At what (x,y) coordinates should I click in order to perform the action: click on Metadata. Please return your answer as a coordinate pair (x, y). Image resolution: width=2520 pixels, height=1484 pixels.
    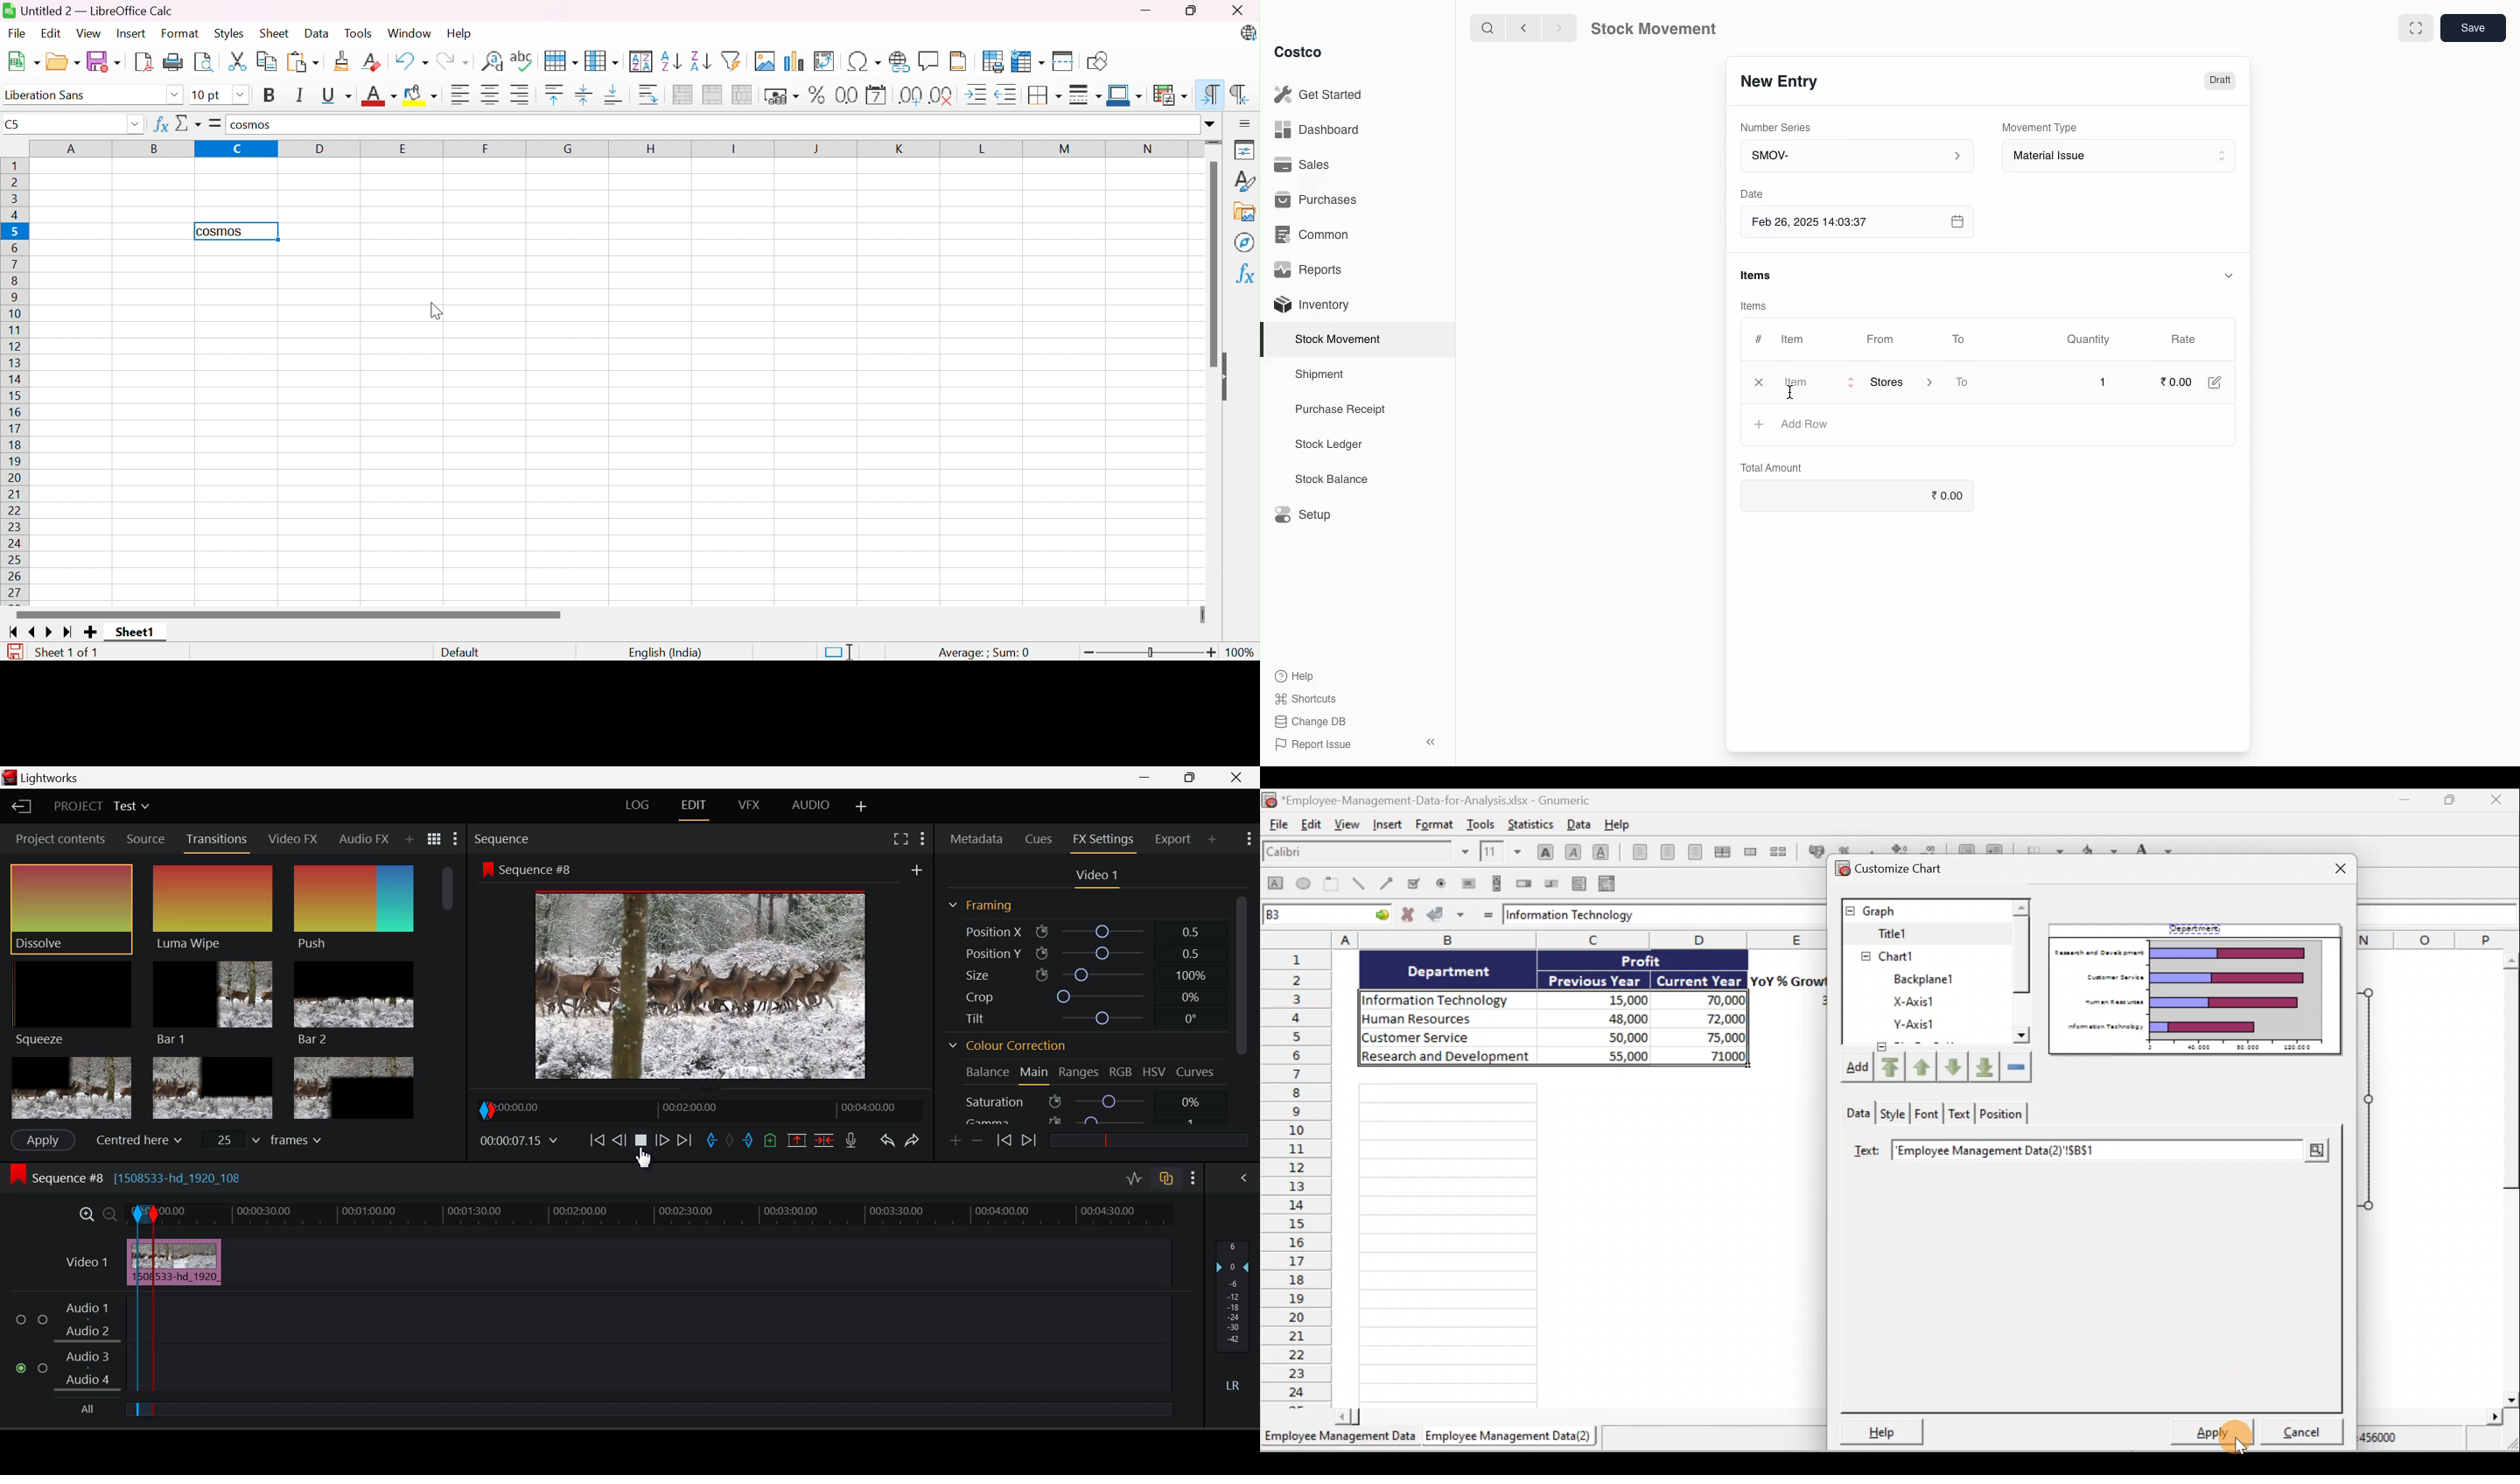
    Looking at the image, I should click on (976, 840).